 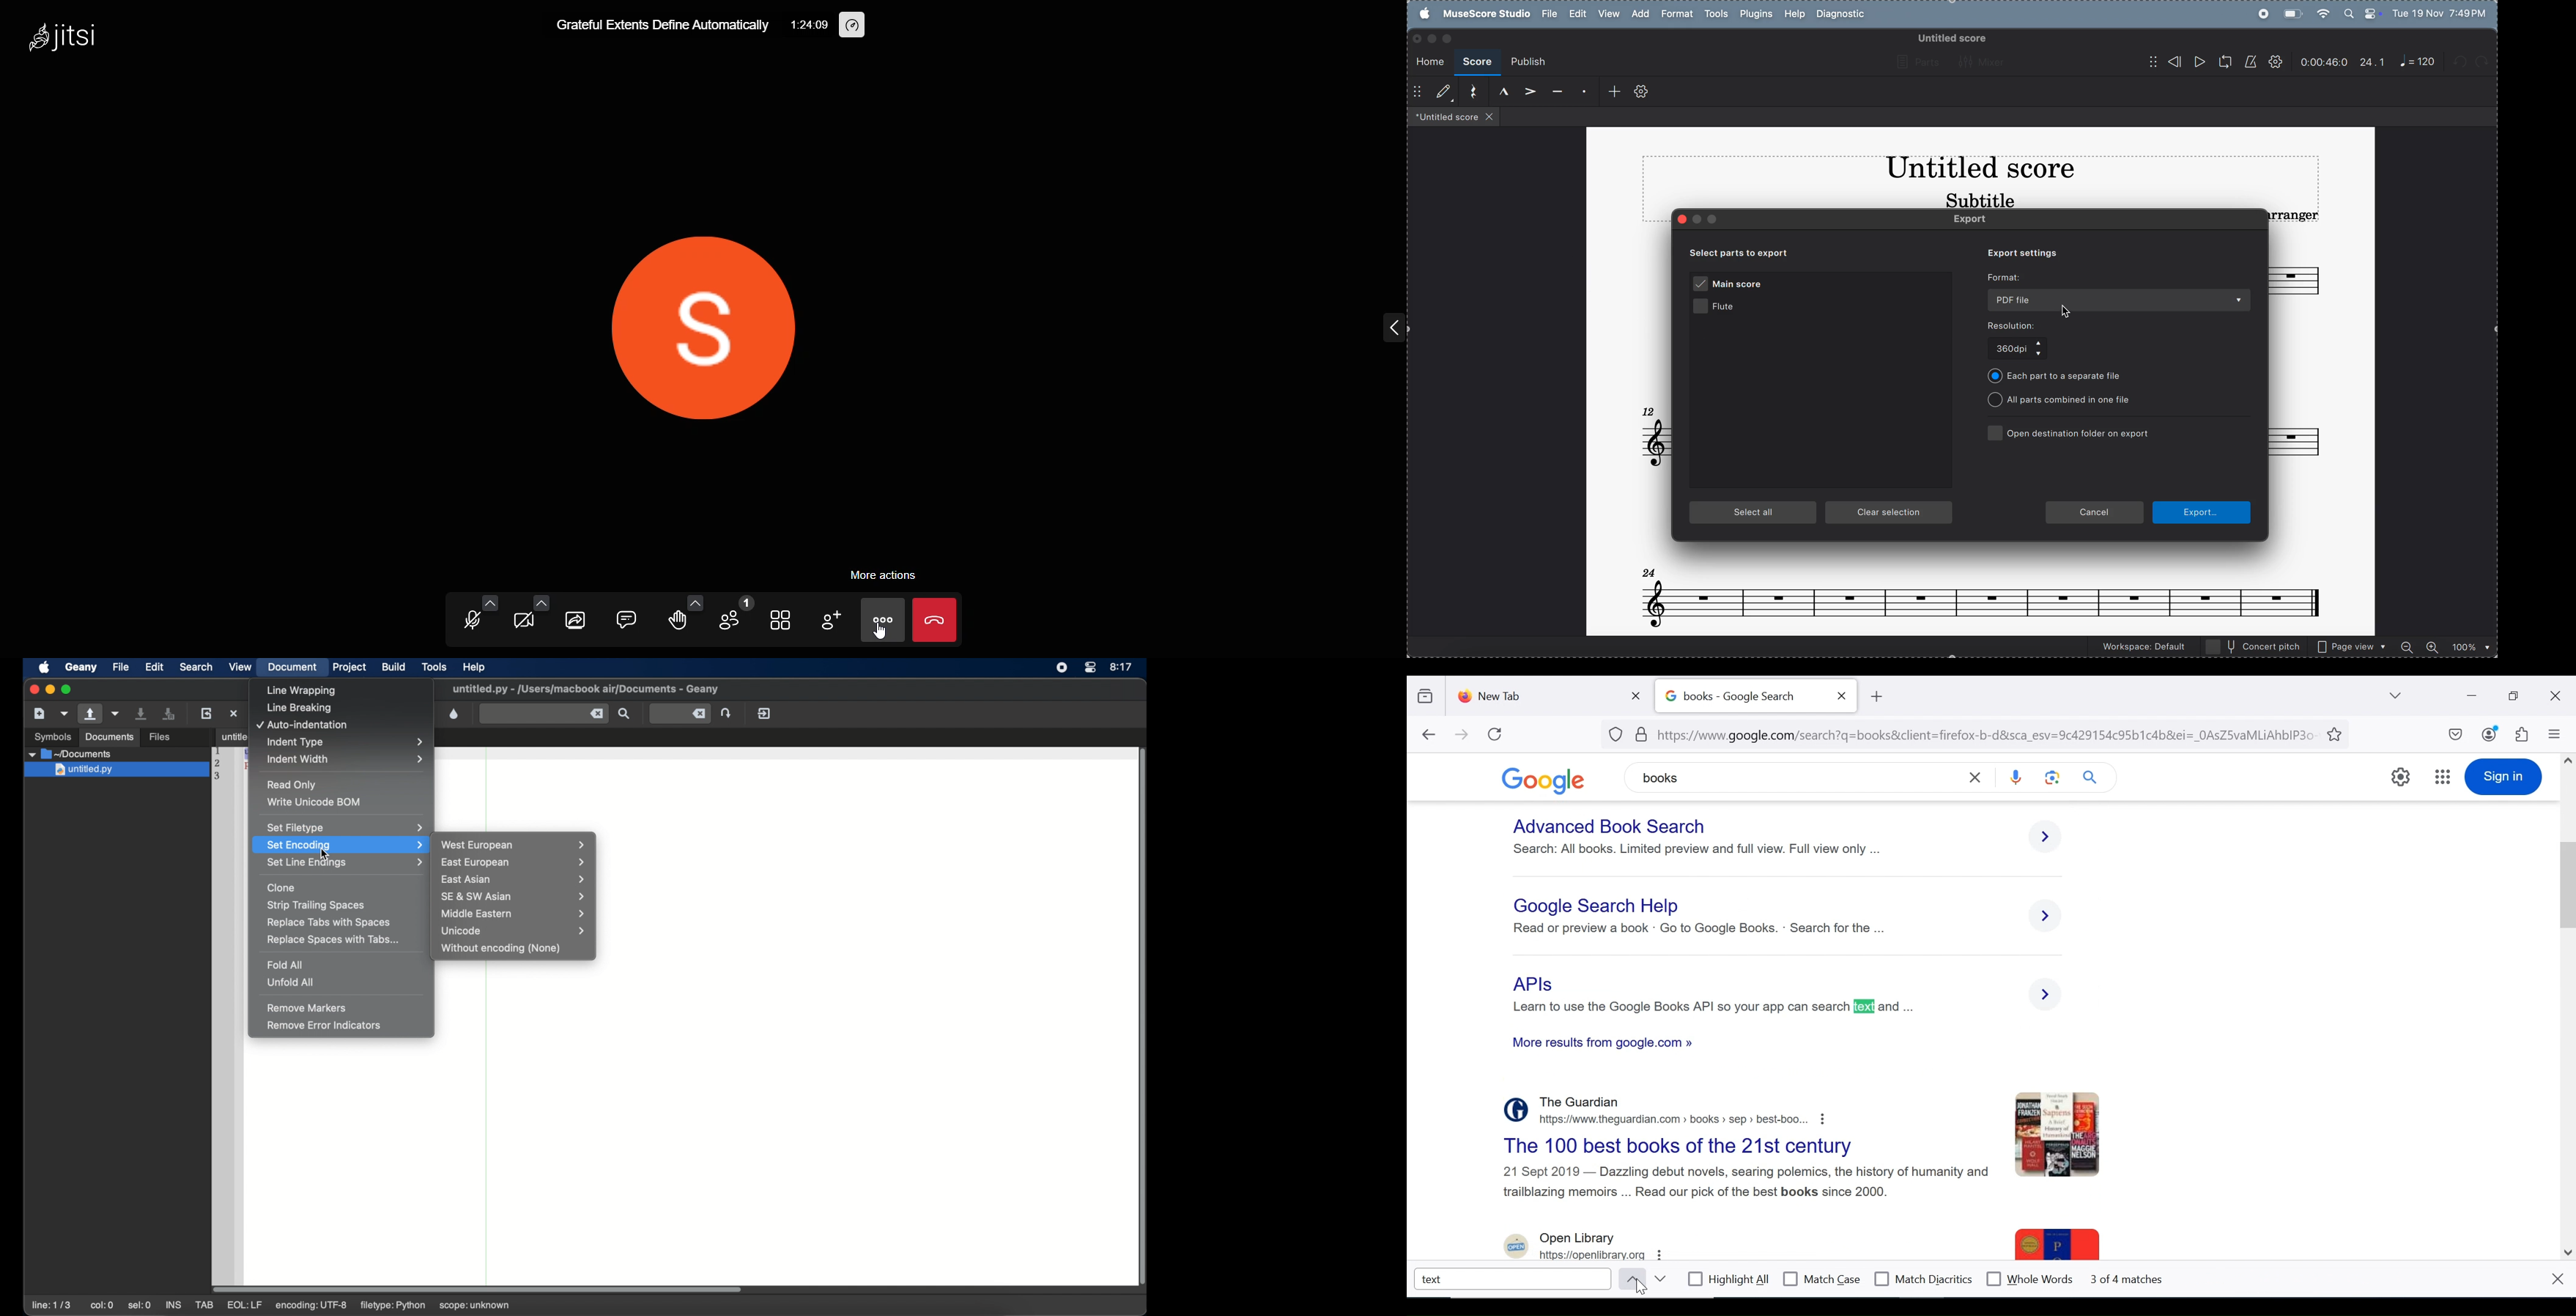 What do you see at coordinates (1449, 39) in the screenshot?
I see `maximize` at bounding box center [1449, 39].